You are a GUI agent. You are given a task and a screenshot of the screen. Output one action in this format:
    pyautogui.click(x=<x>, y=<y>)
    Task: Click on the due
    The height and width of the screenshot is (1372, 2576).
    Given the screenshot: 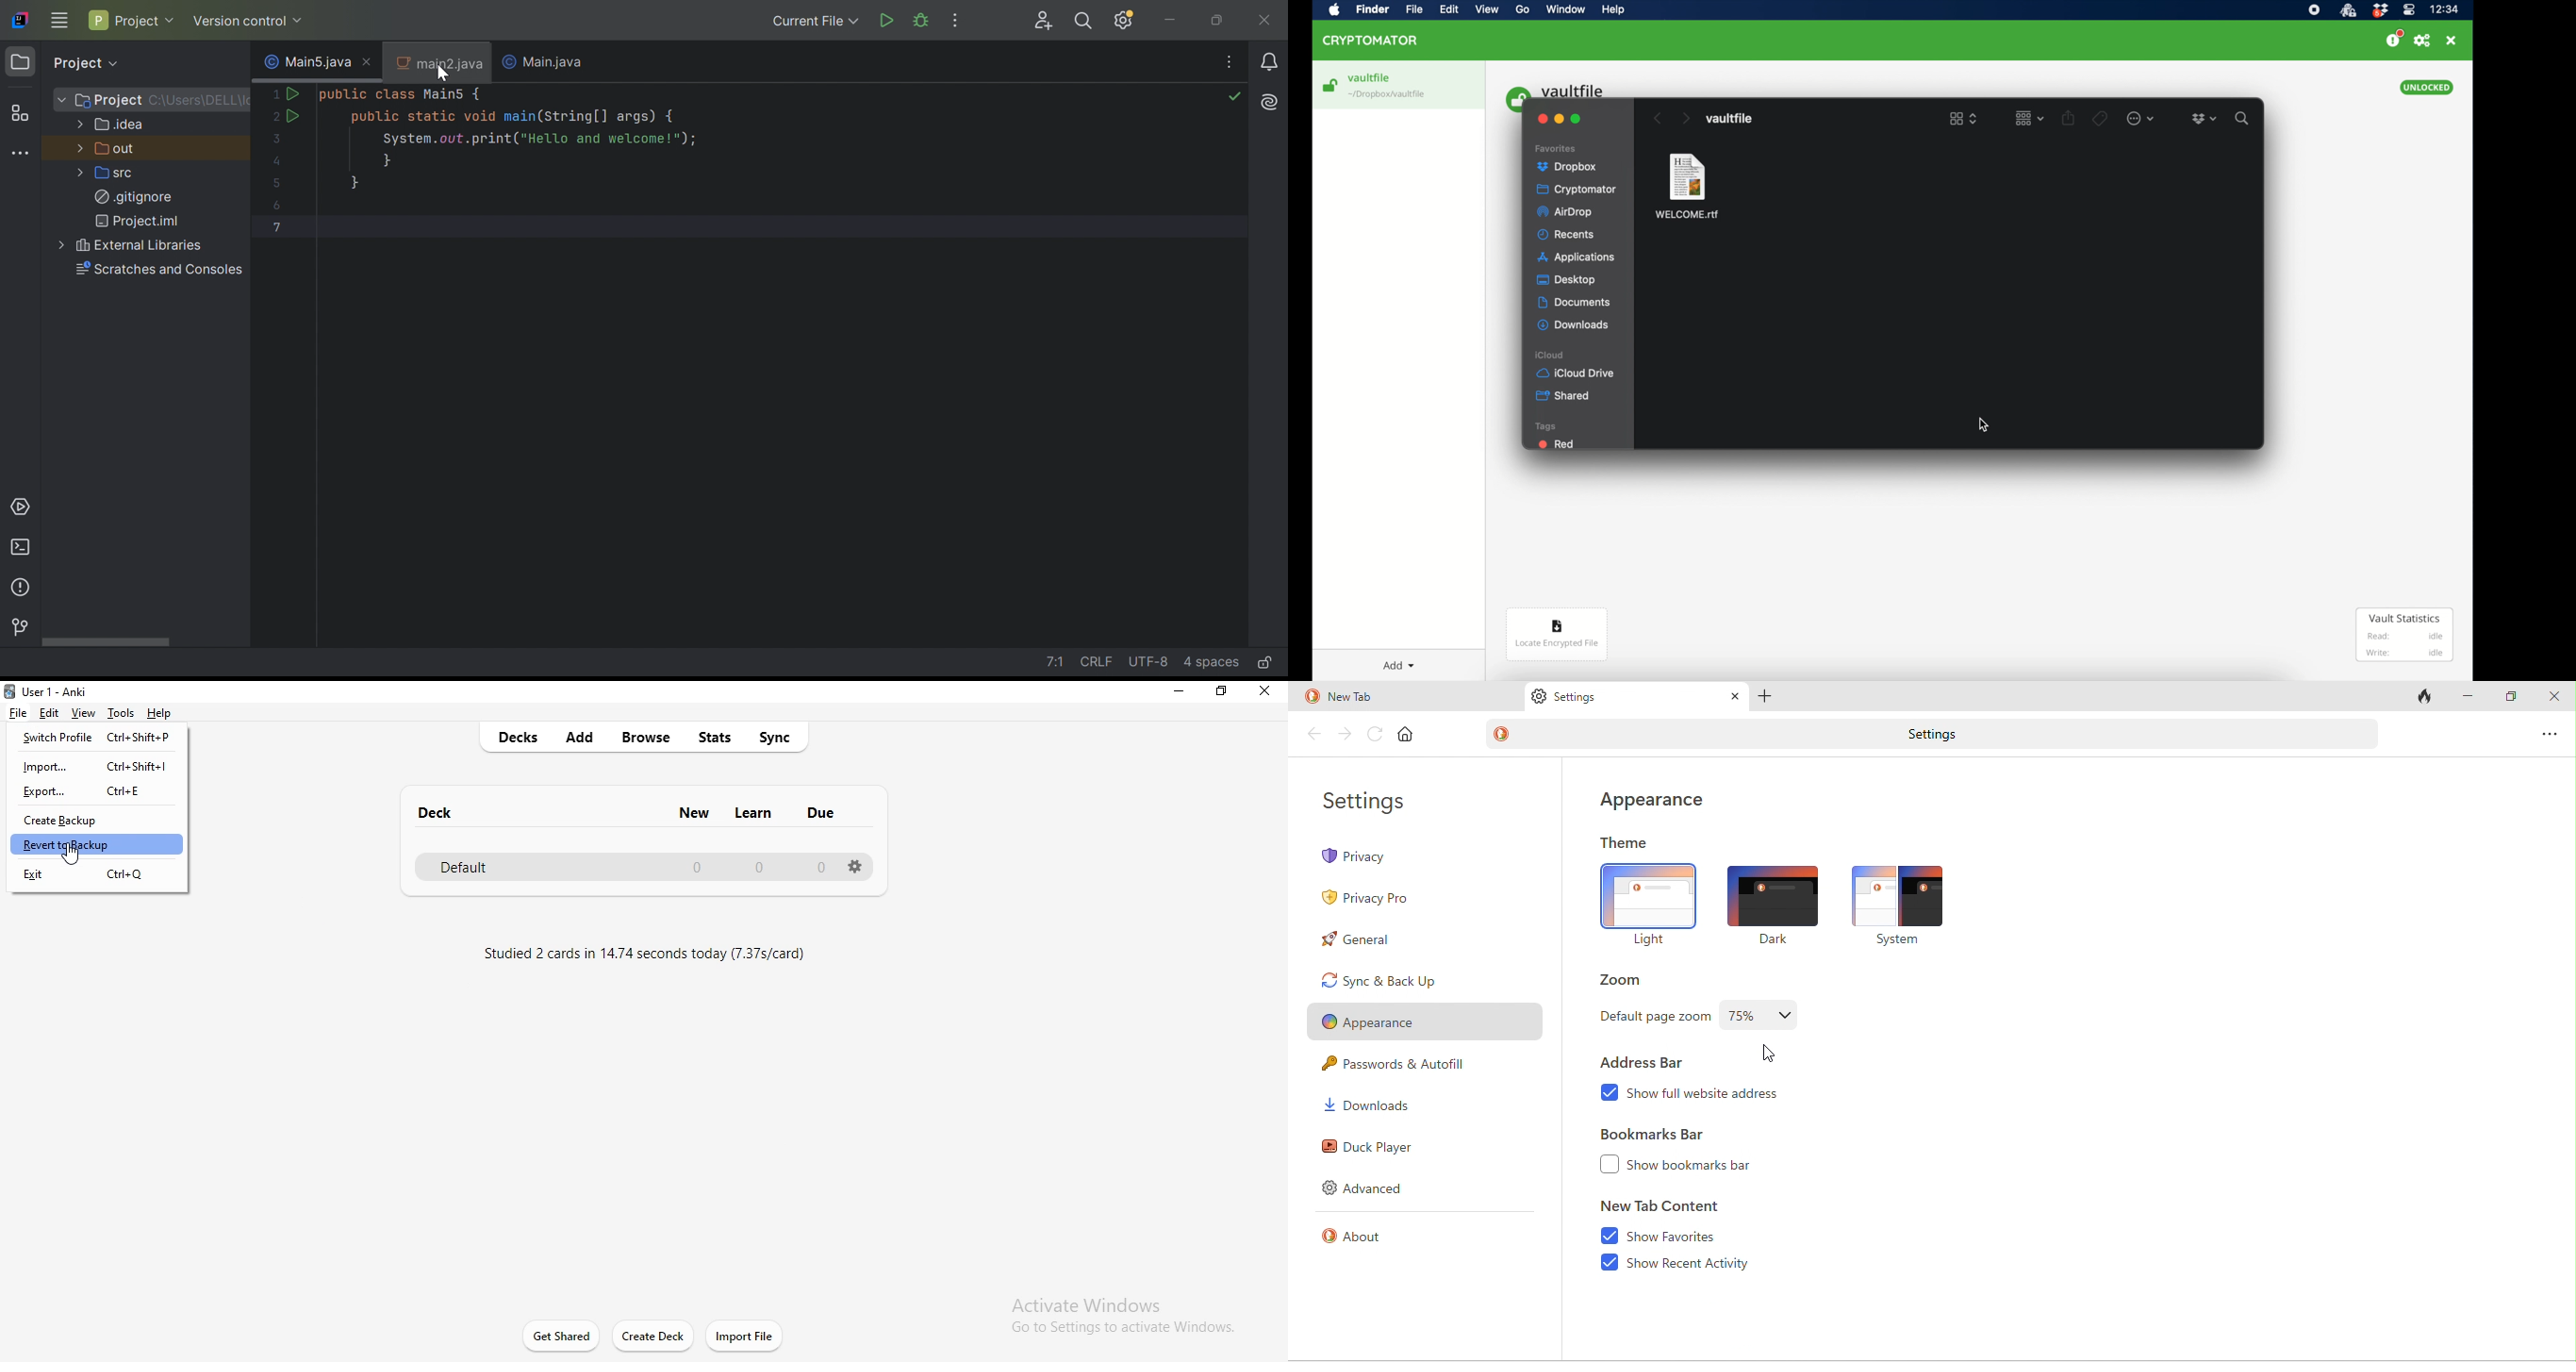 What is the action you would take?
    pyautogui.click(x=821, y=816)
    